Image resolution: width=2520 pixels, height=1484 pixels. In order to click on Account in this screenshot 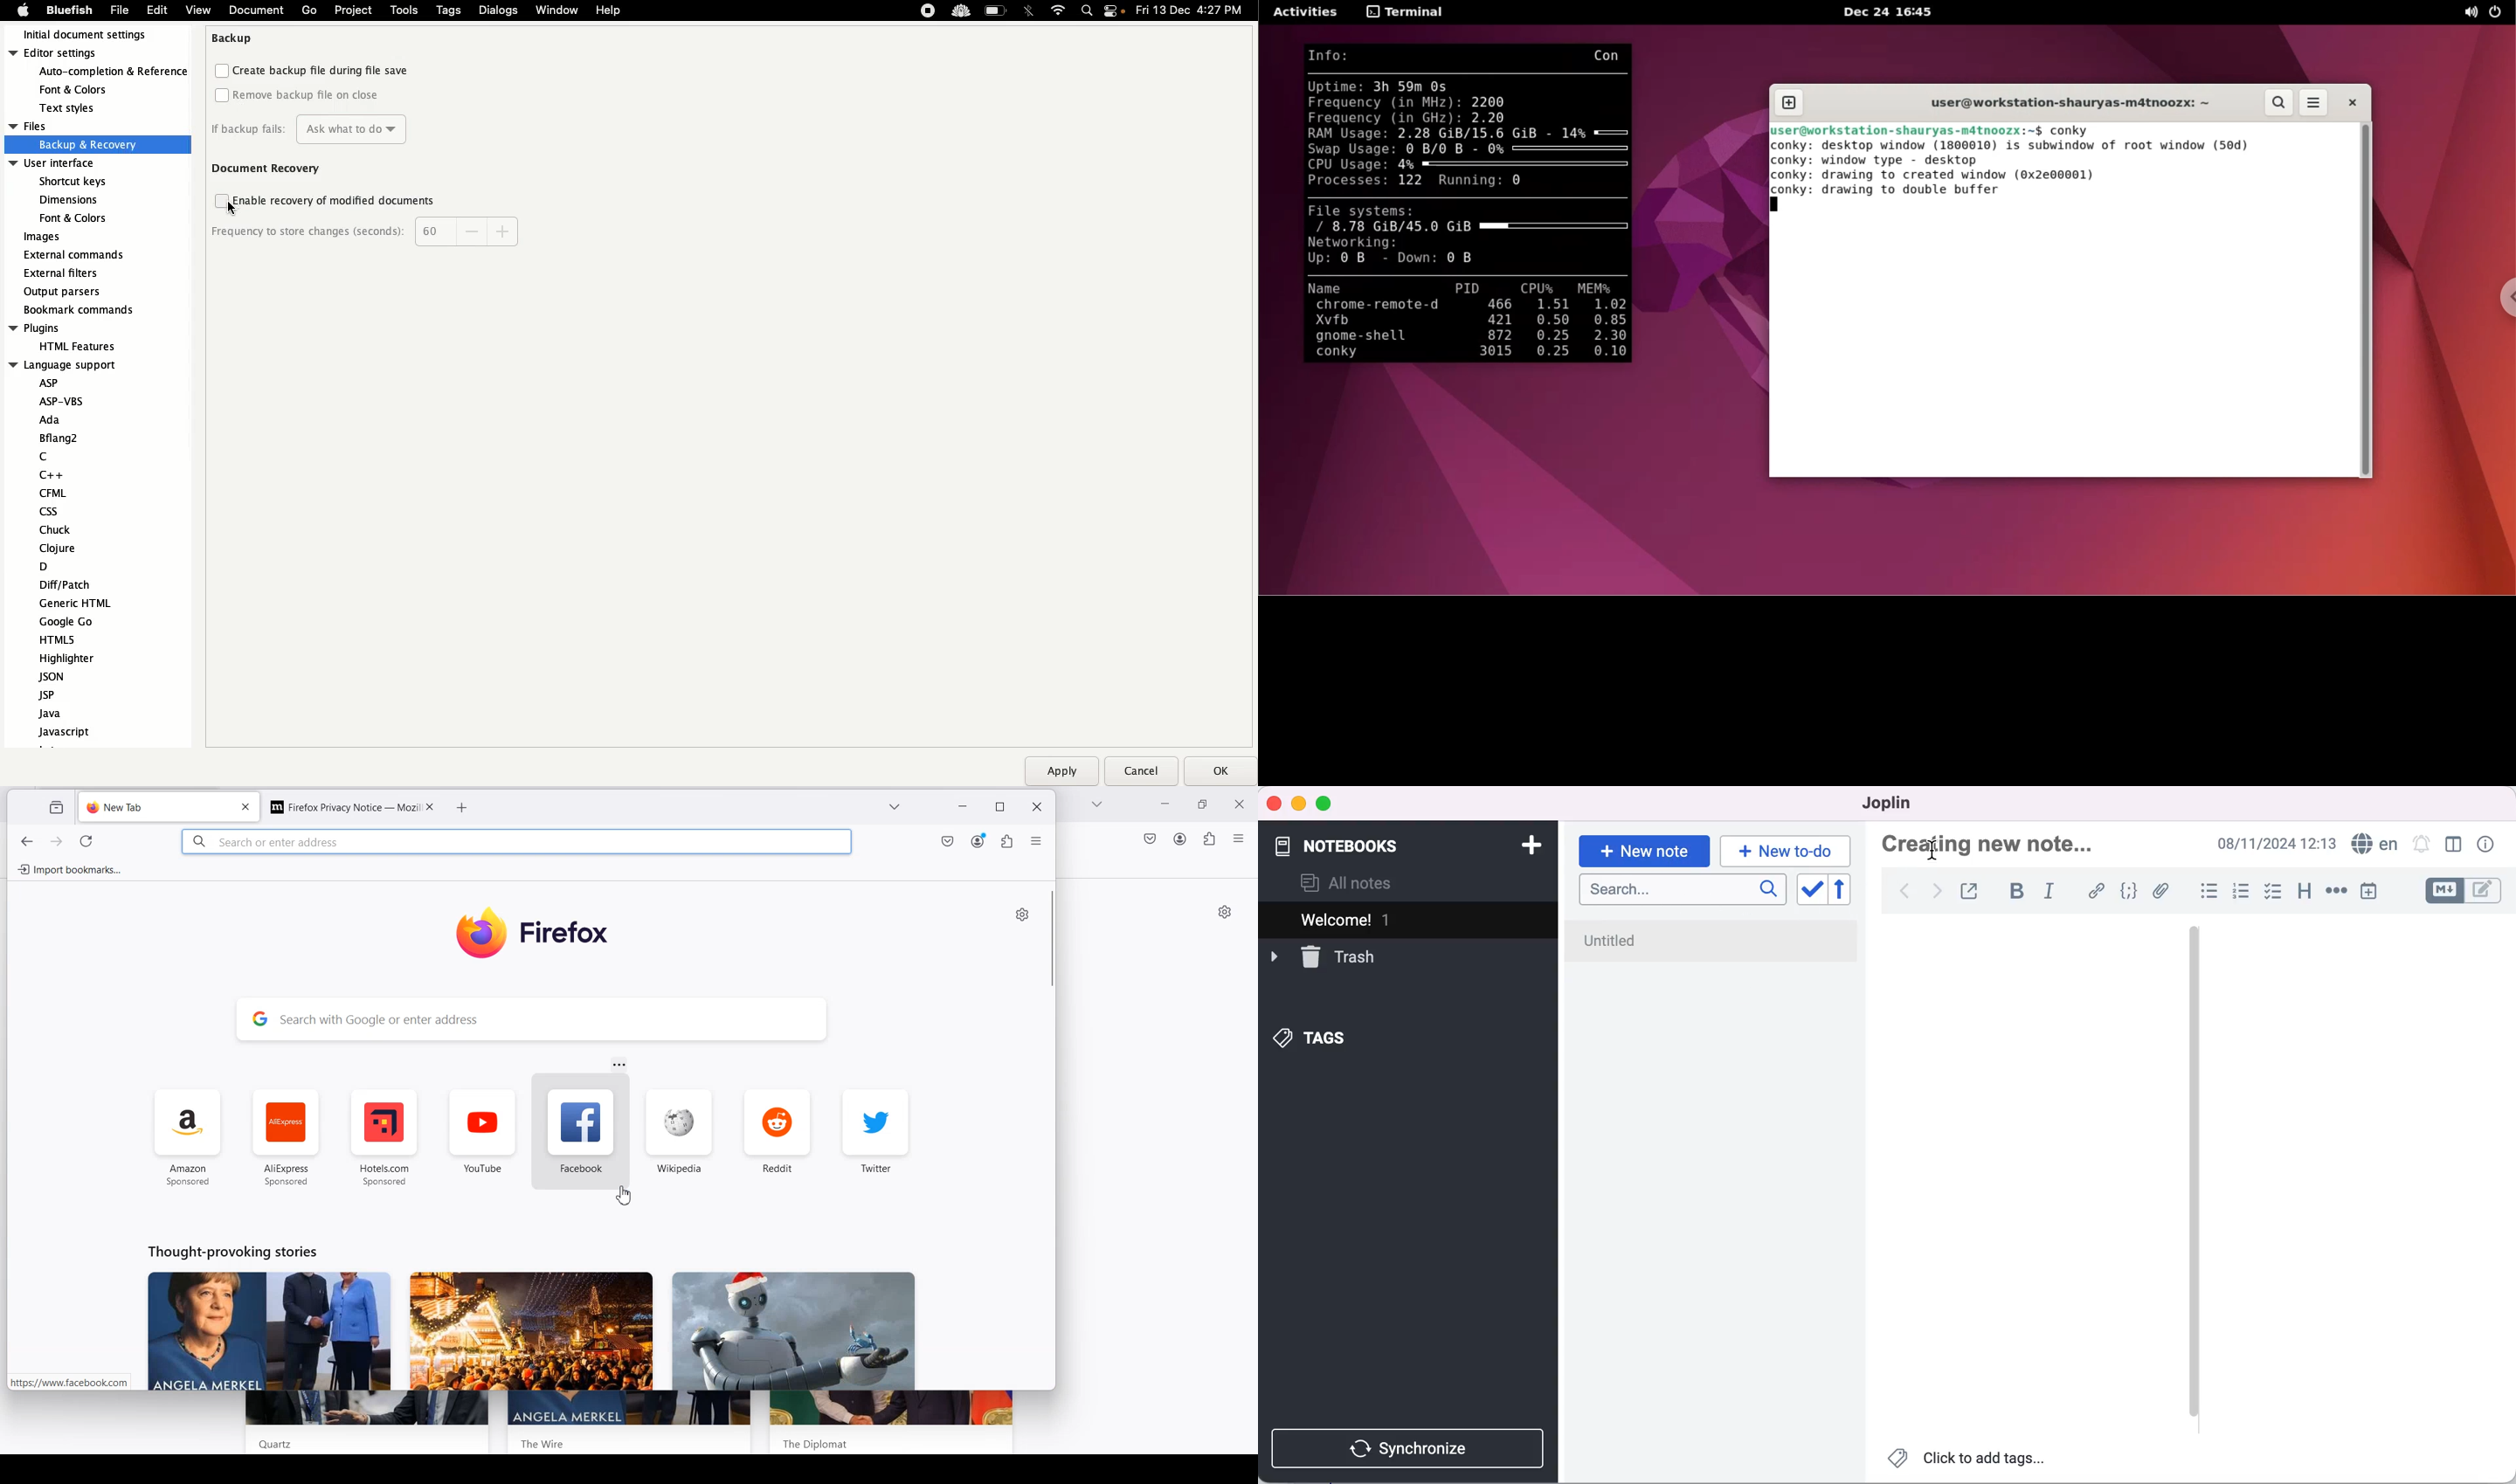, I will do `click(1180, 839)`.